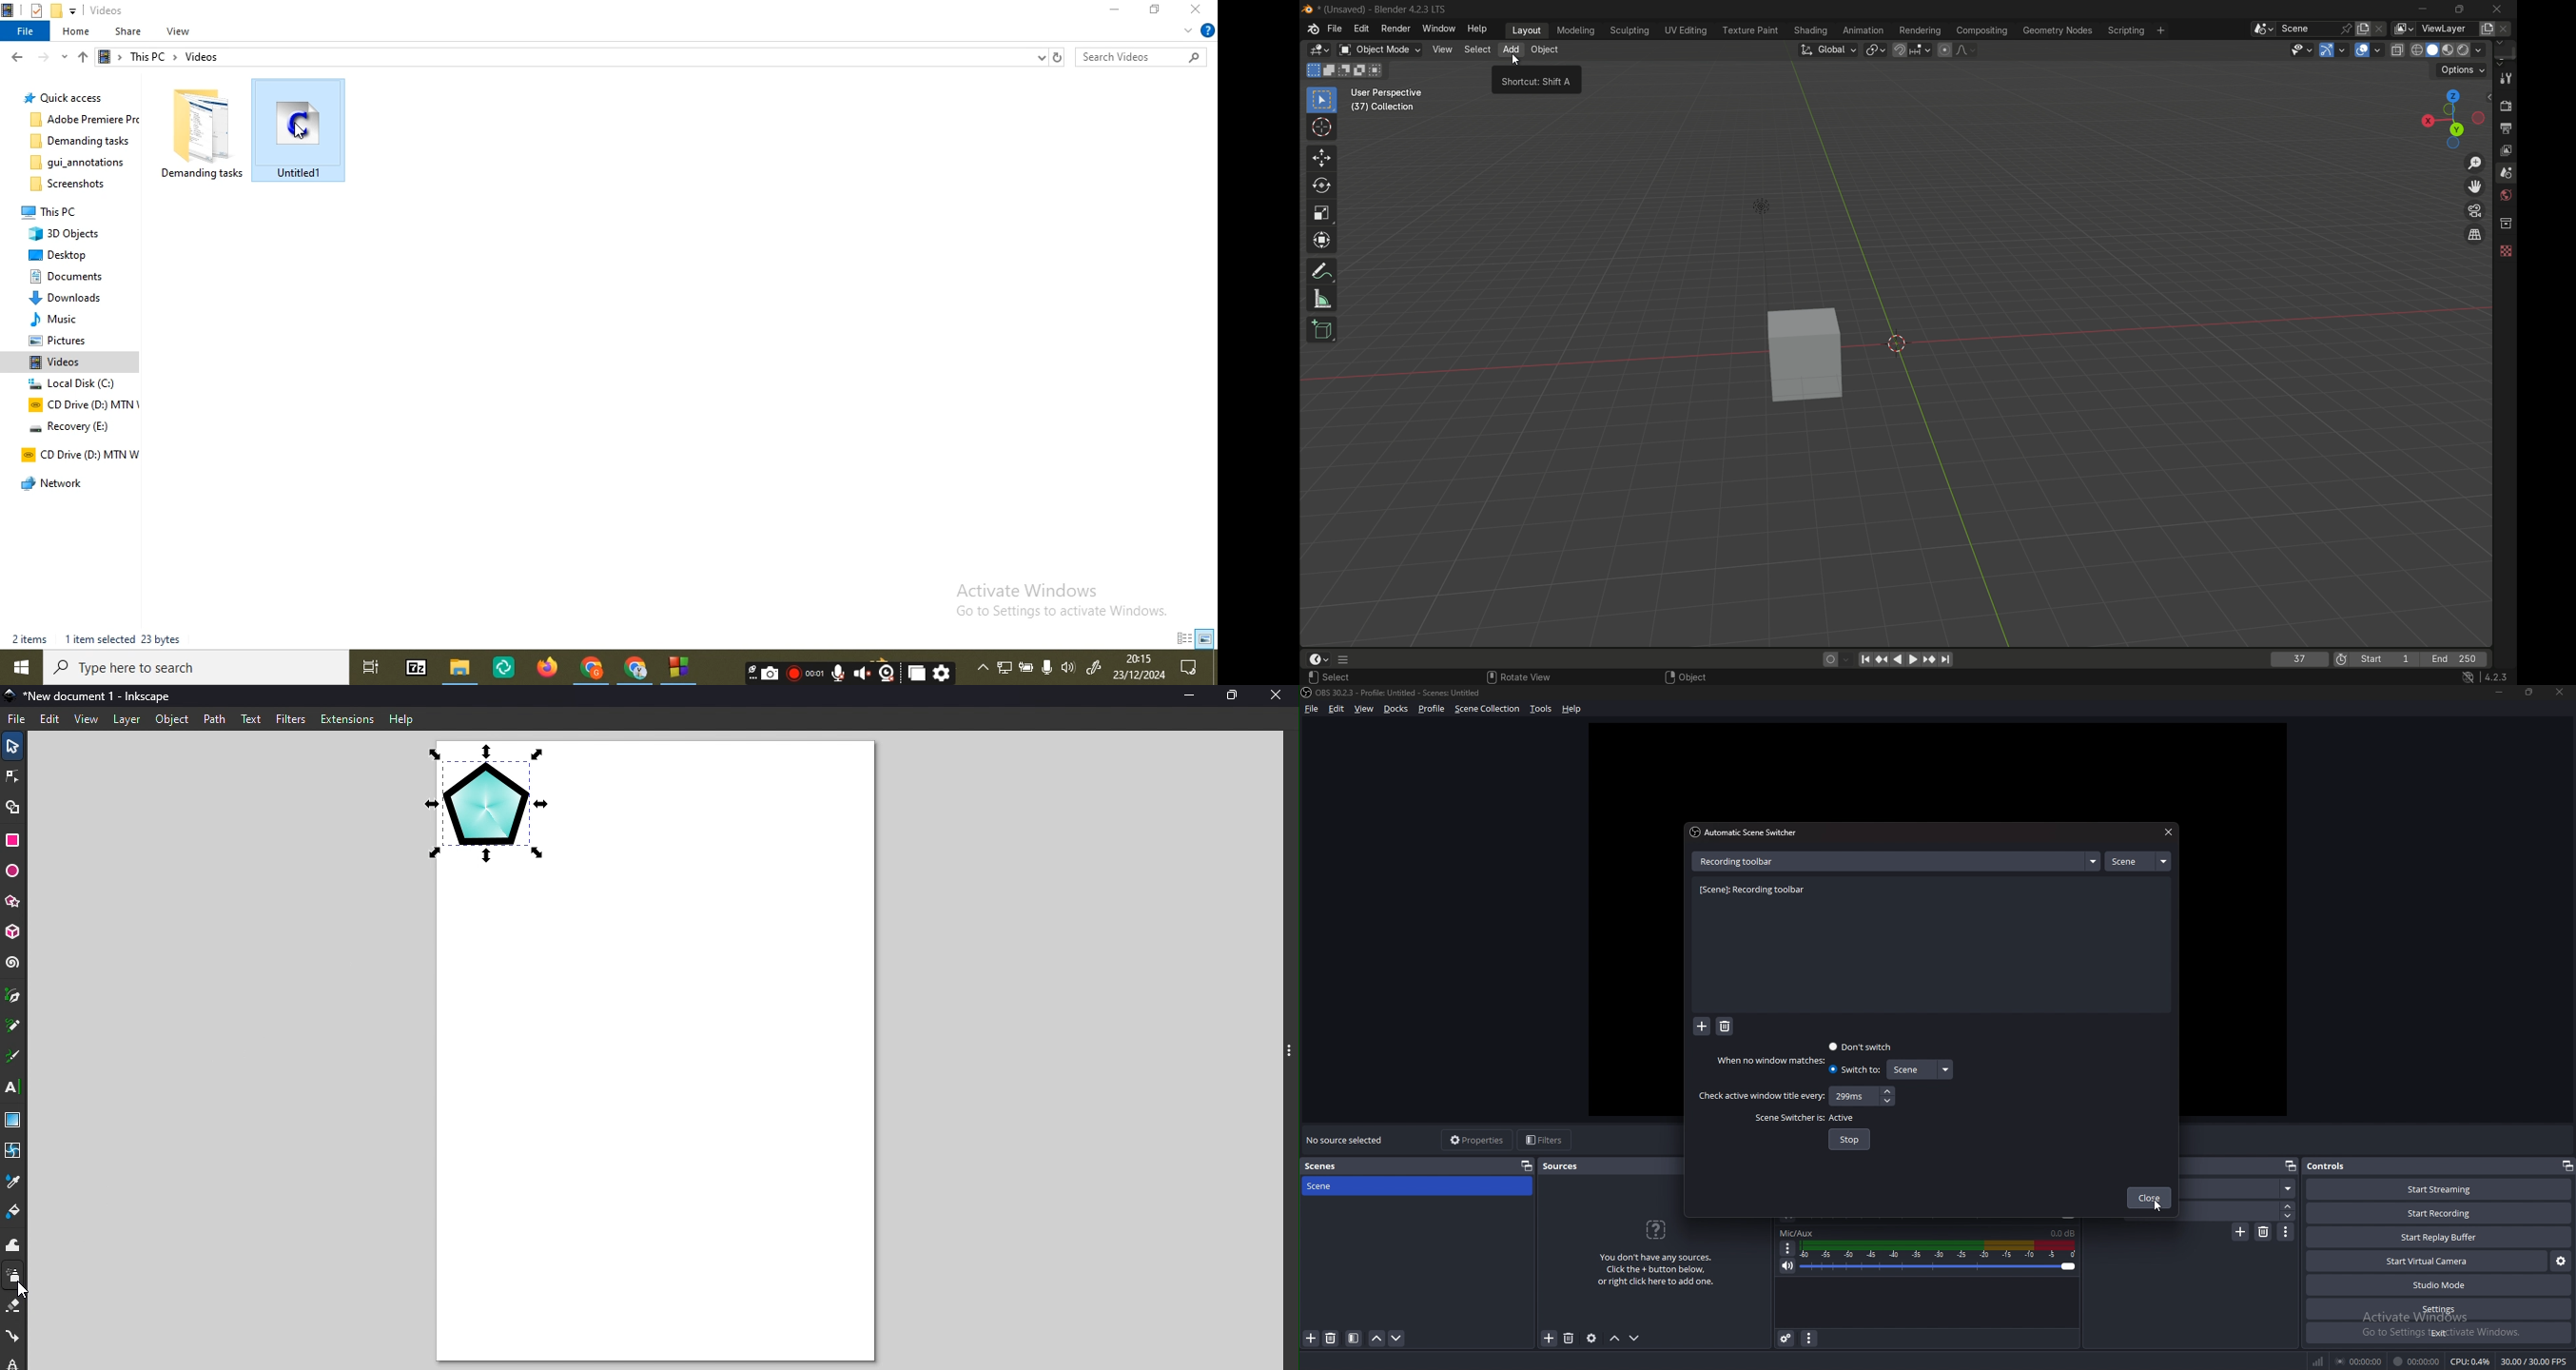 This screenshot has width=2576, height=1372. What do you see at coordinates (2439, 1286) in the screenshot?
I see `studio mode` at bounding box center [2439, 1286].